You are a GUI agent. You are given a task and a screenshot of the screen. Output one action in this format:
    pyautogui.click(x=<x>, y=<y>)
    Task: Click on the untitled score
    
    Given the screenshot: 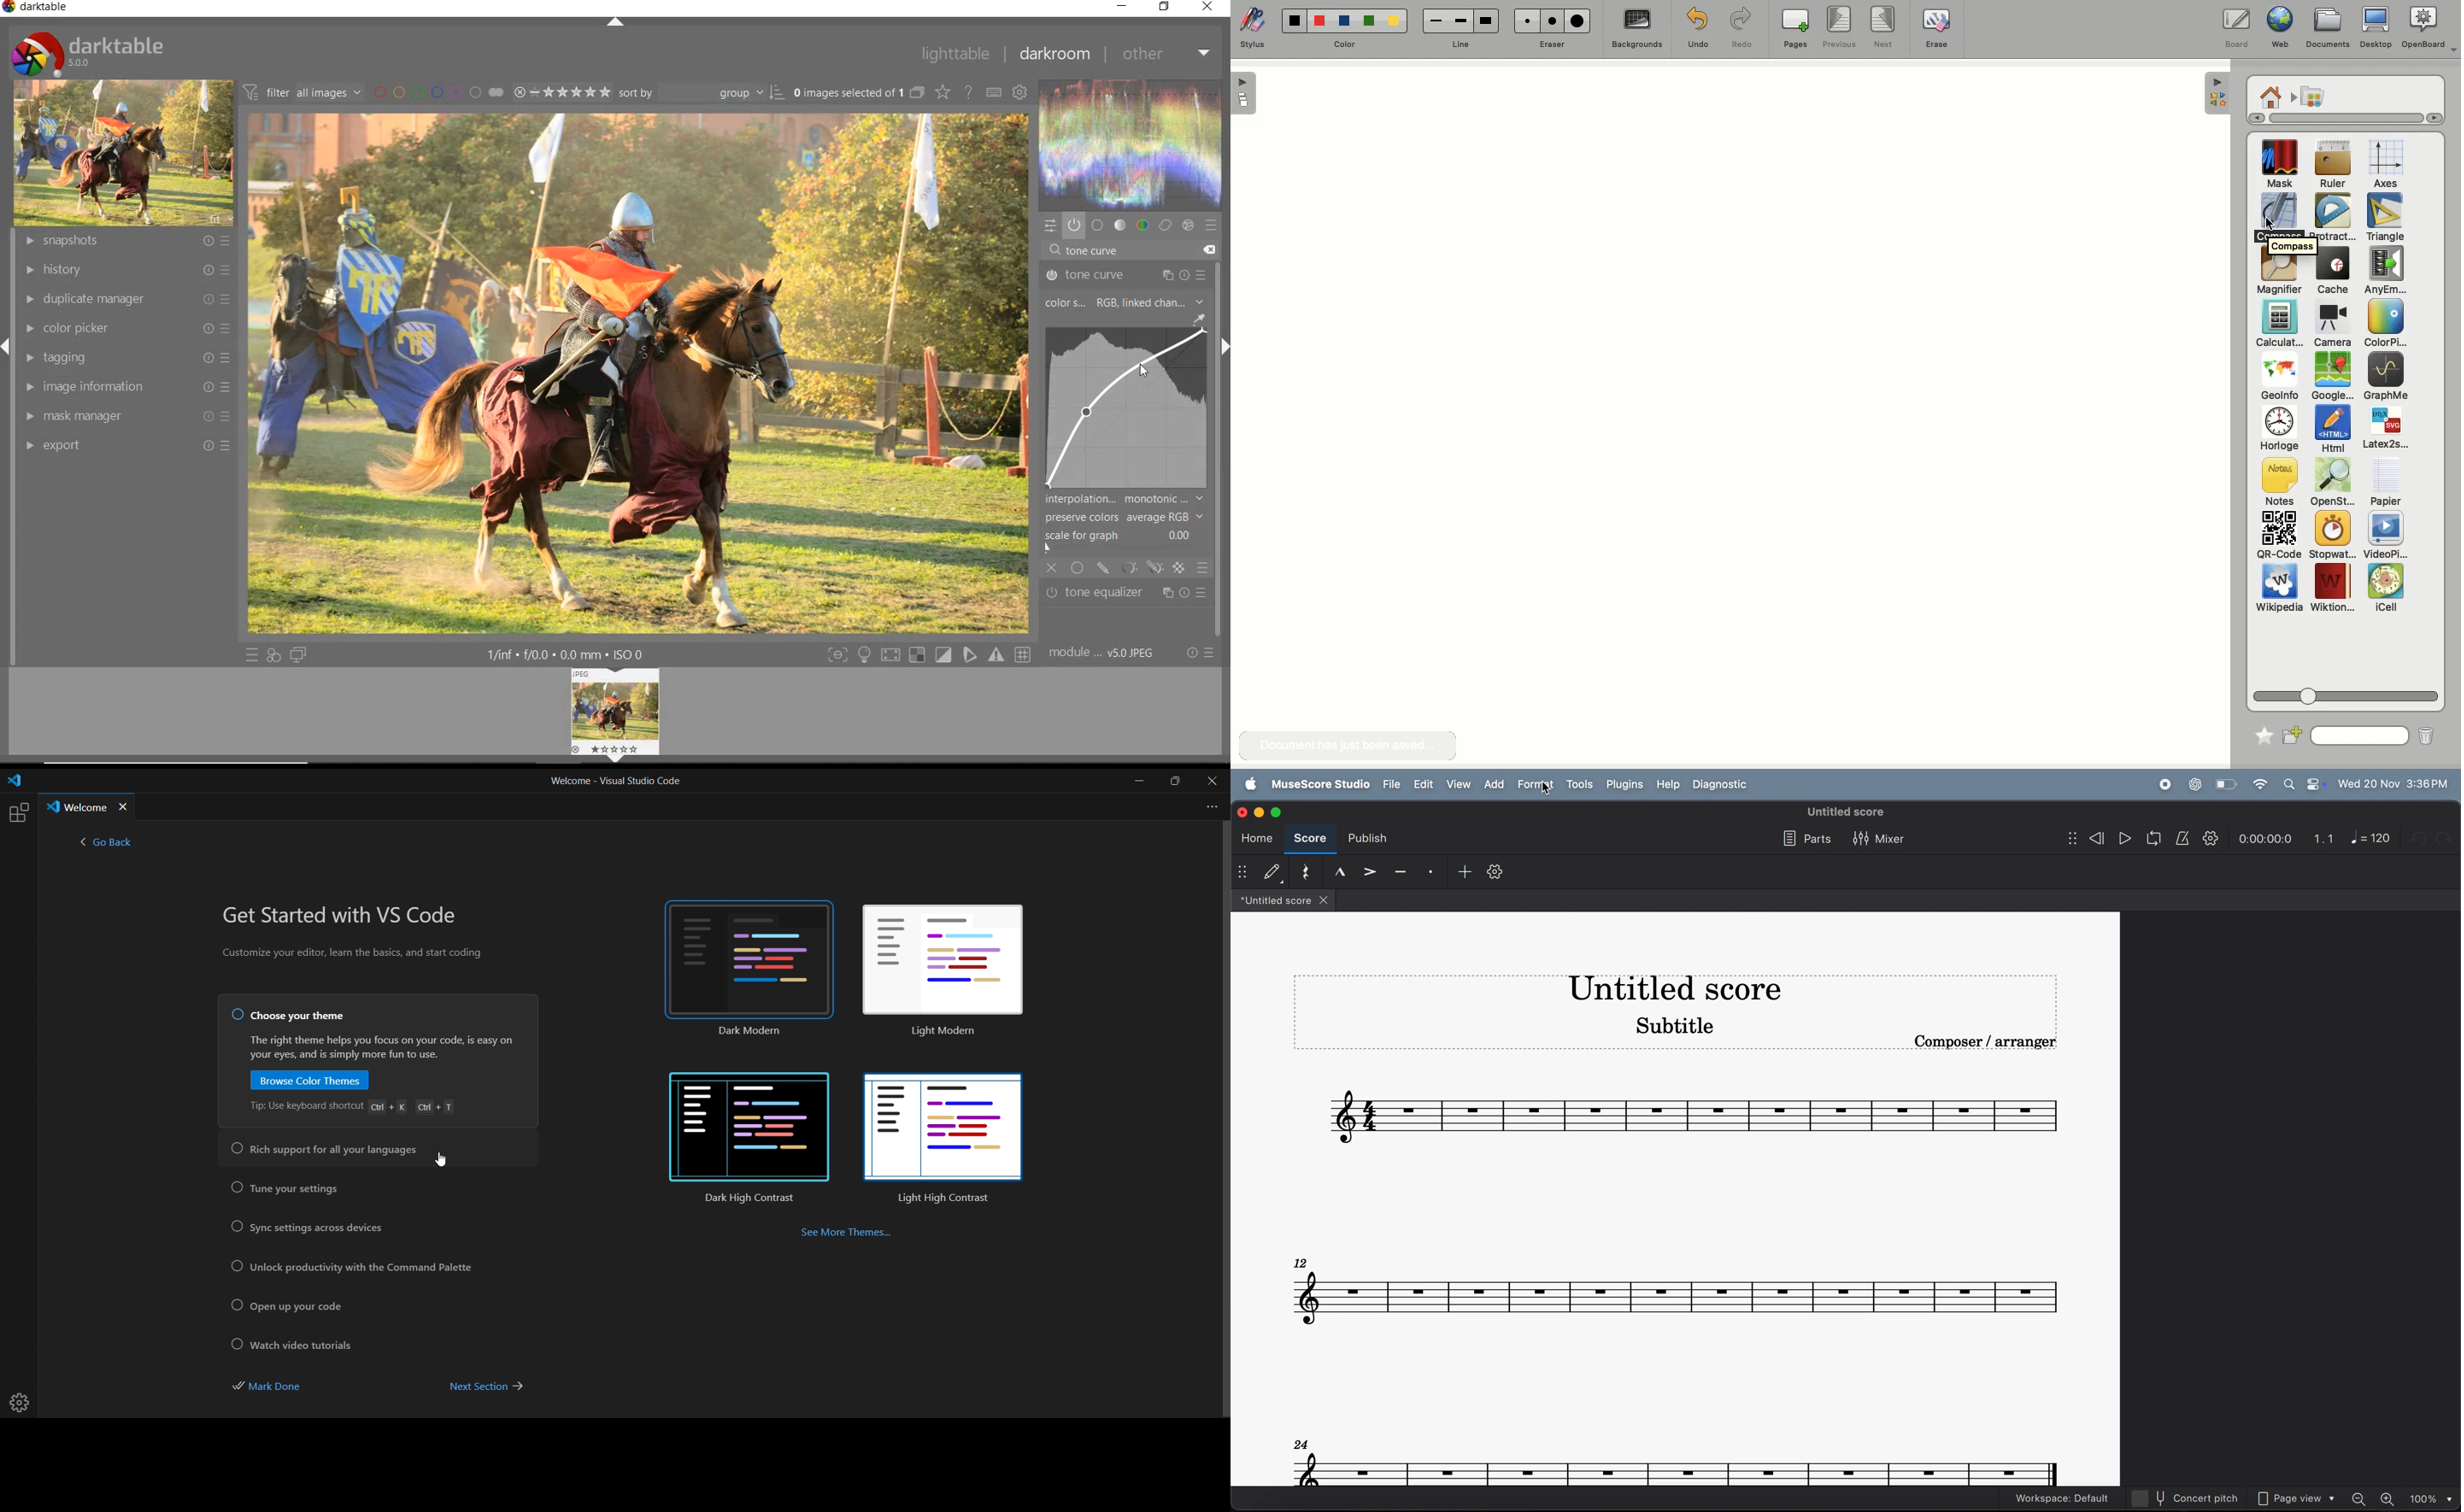 What is the action you would take?
    pyautogui.click(x=1847, y=812)
    